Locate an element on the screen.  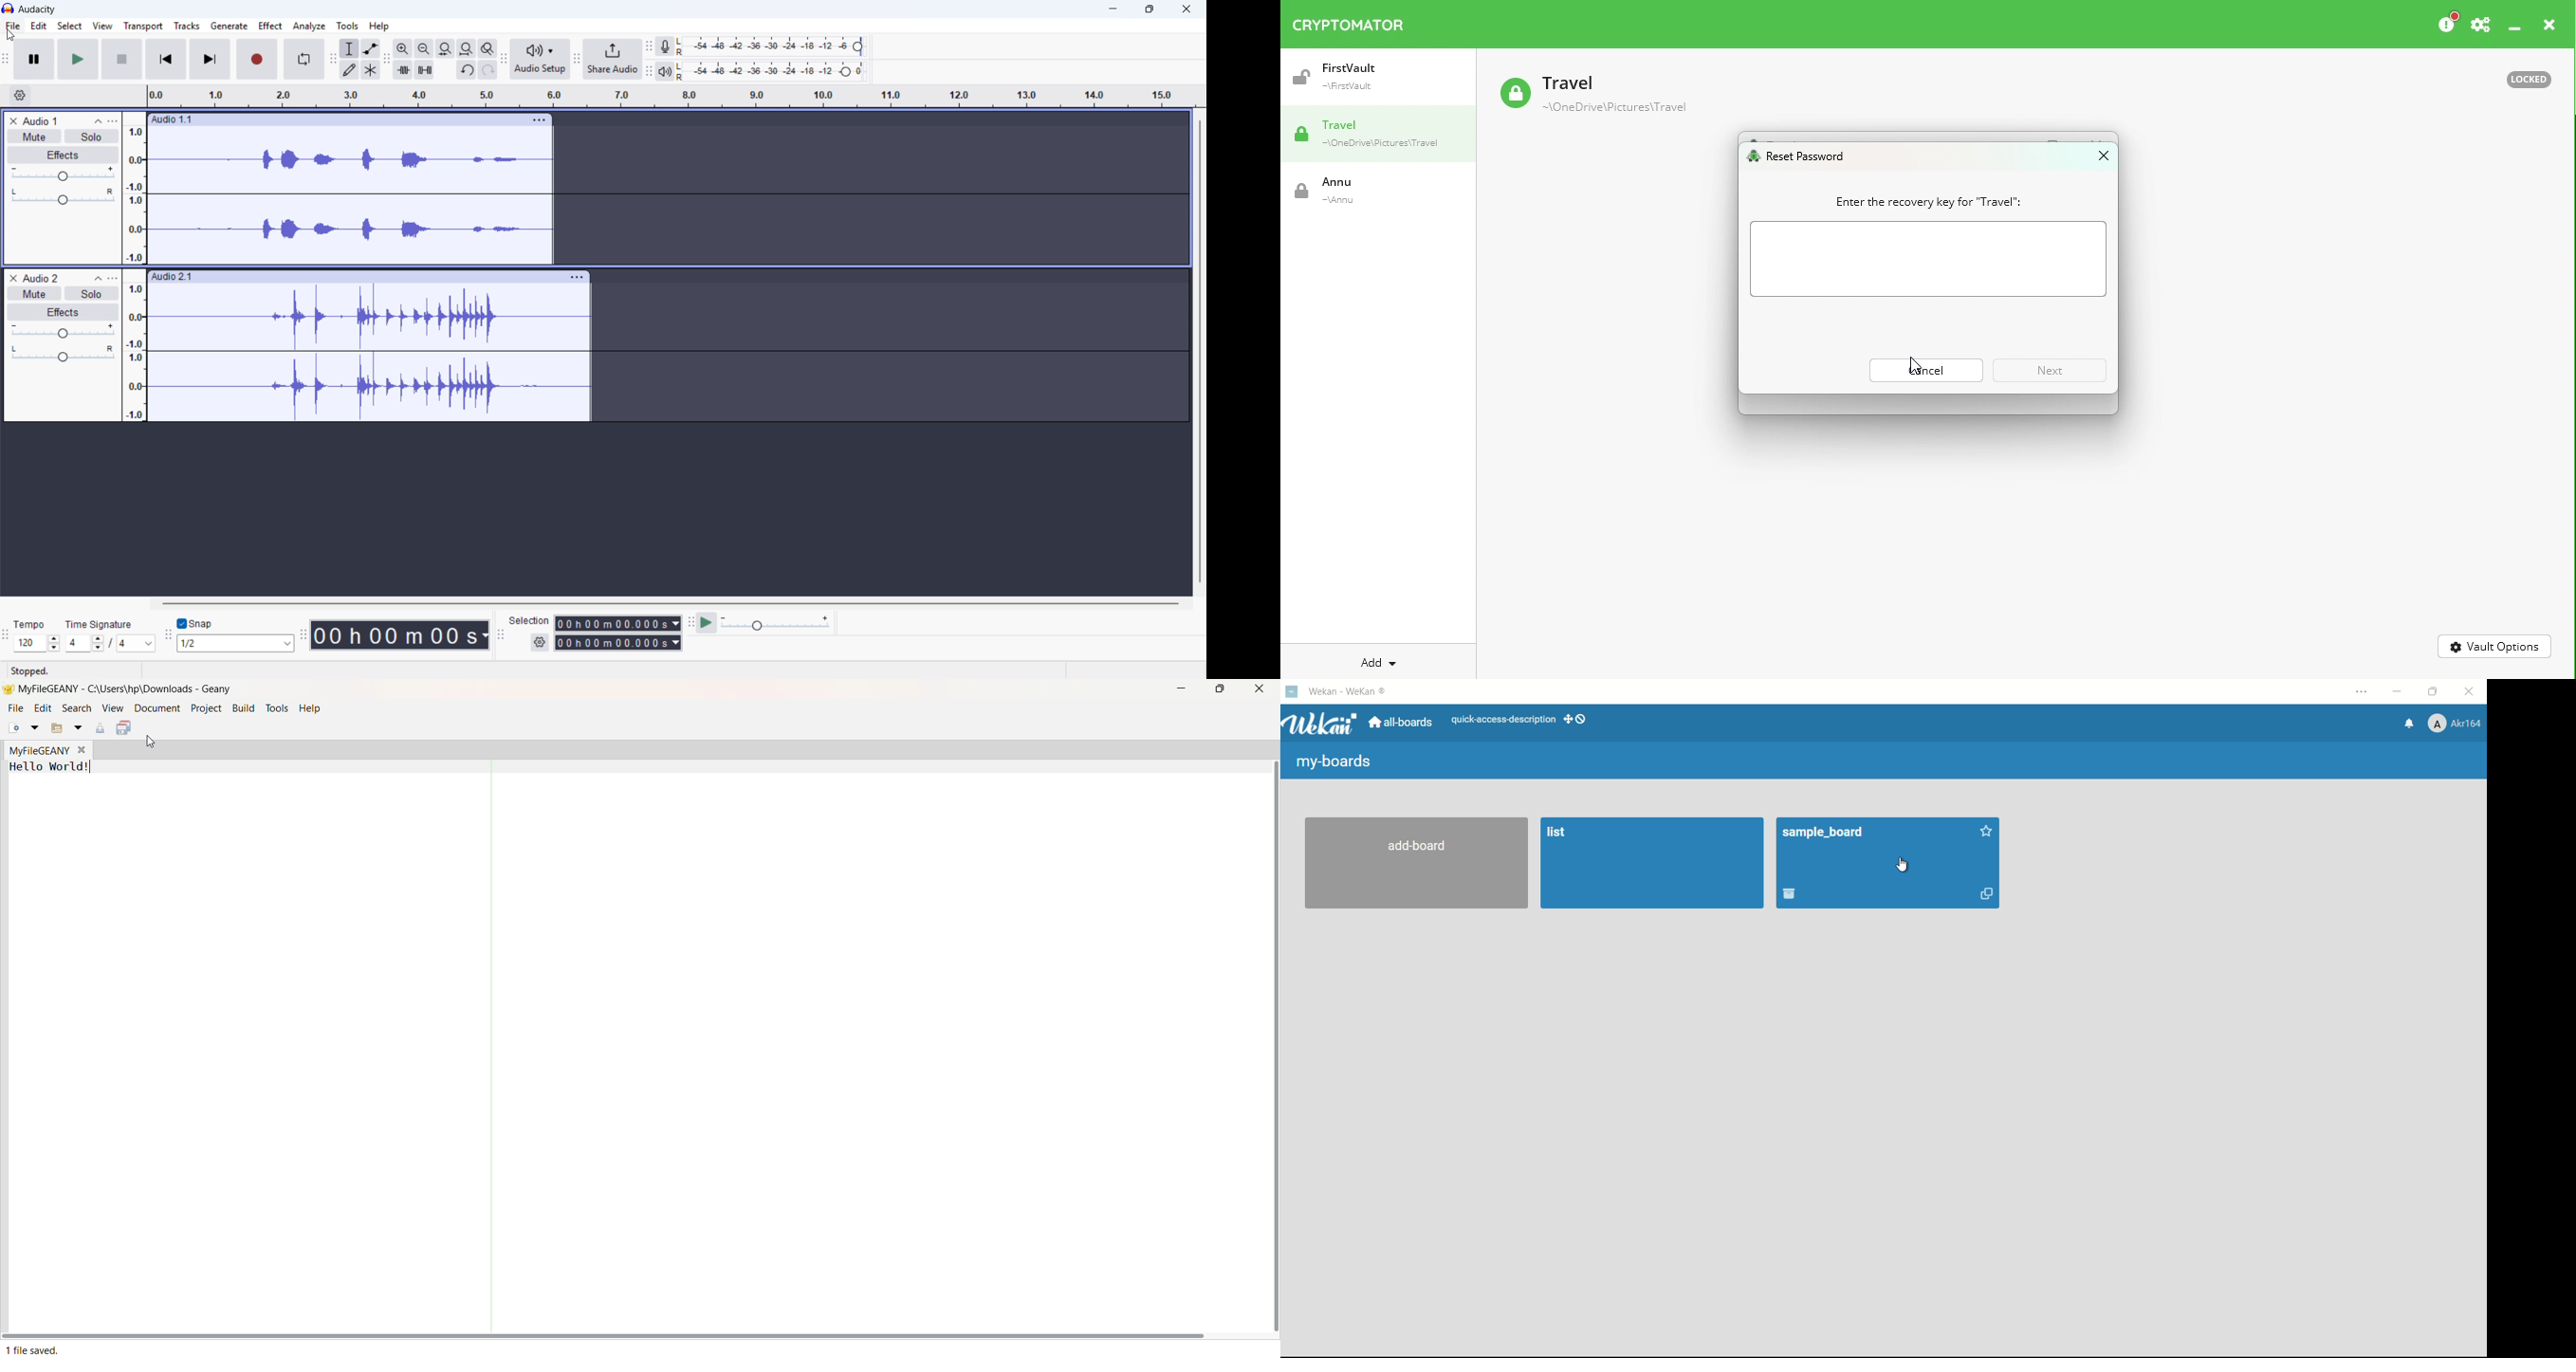
Zoom in is located at coordinates (402, 48).